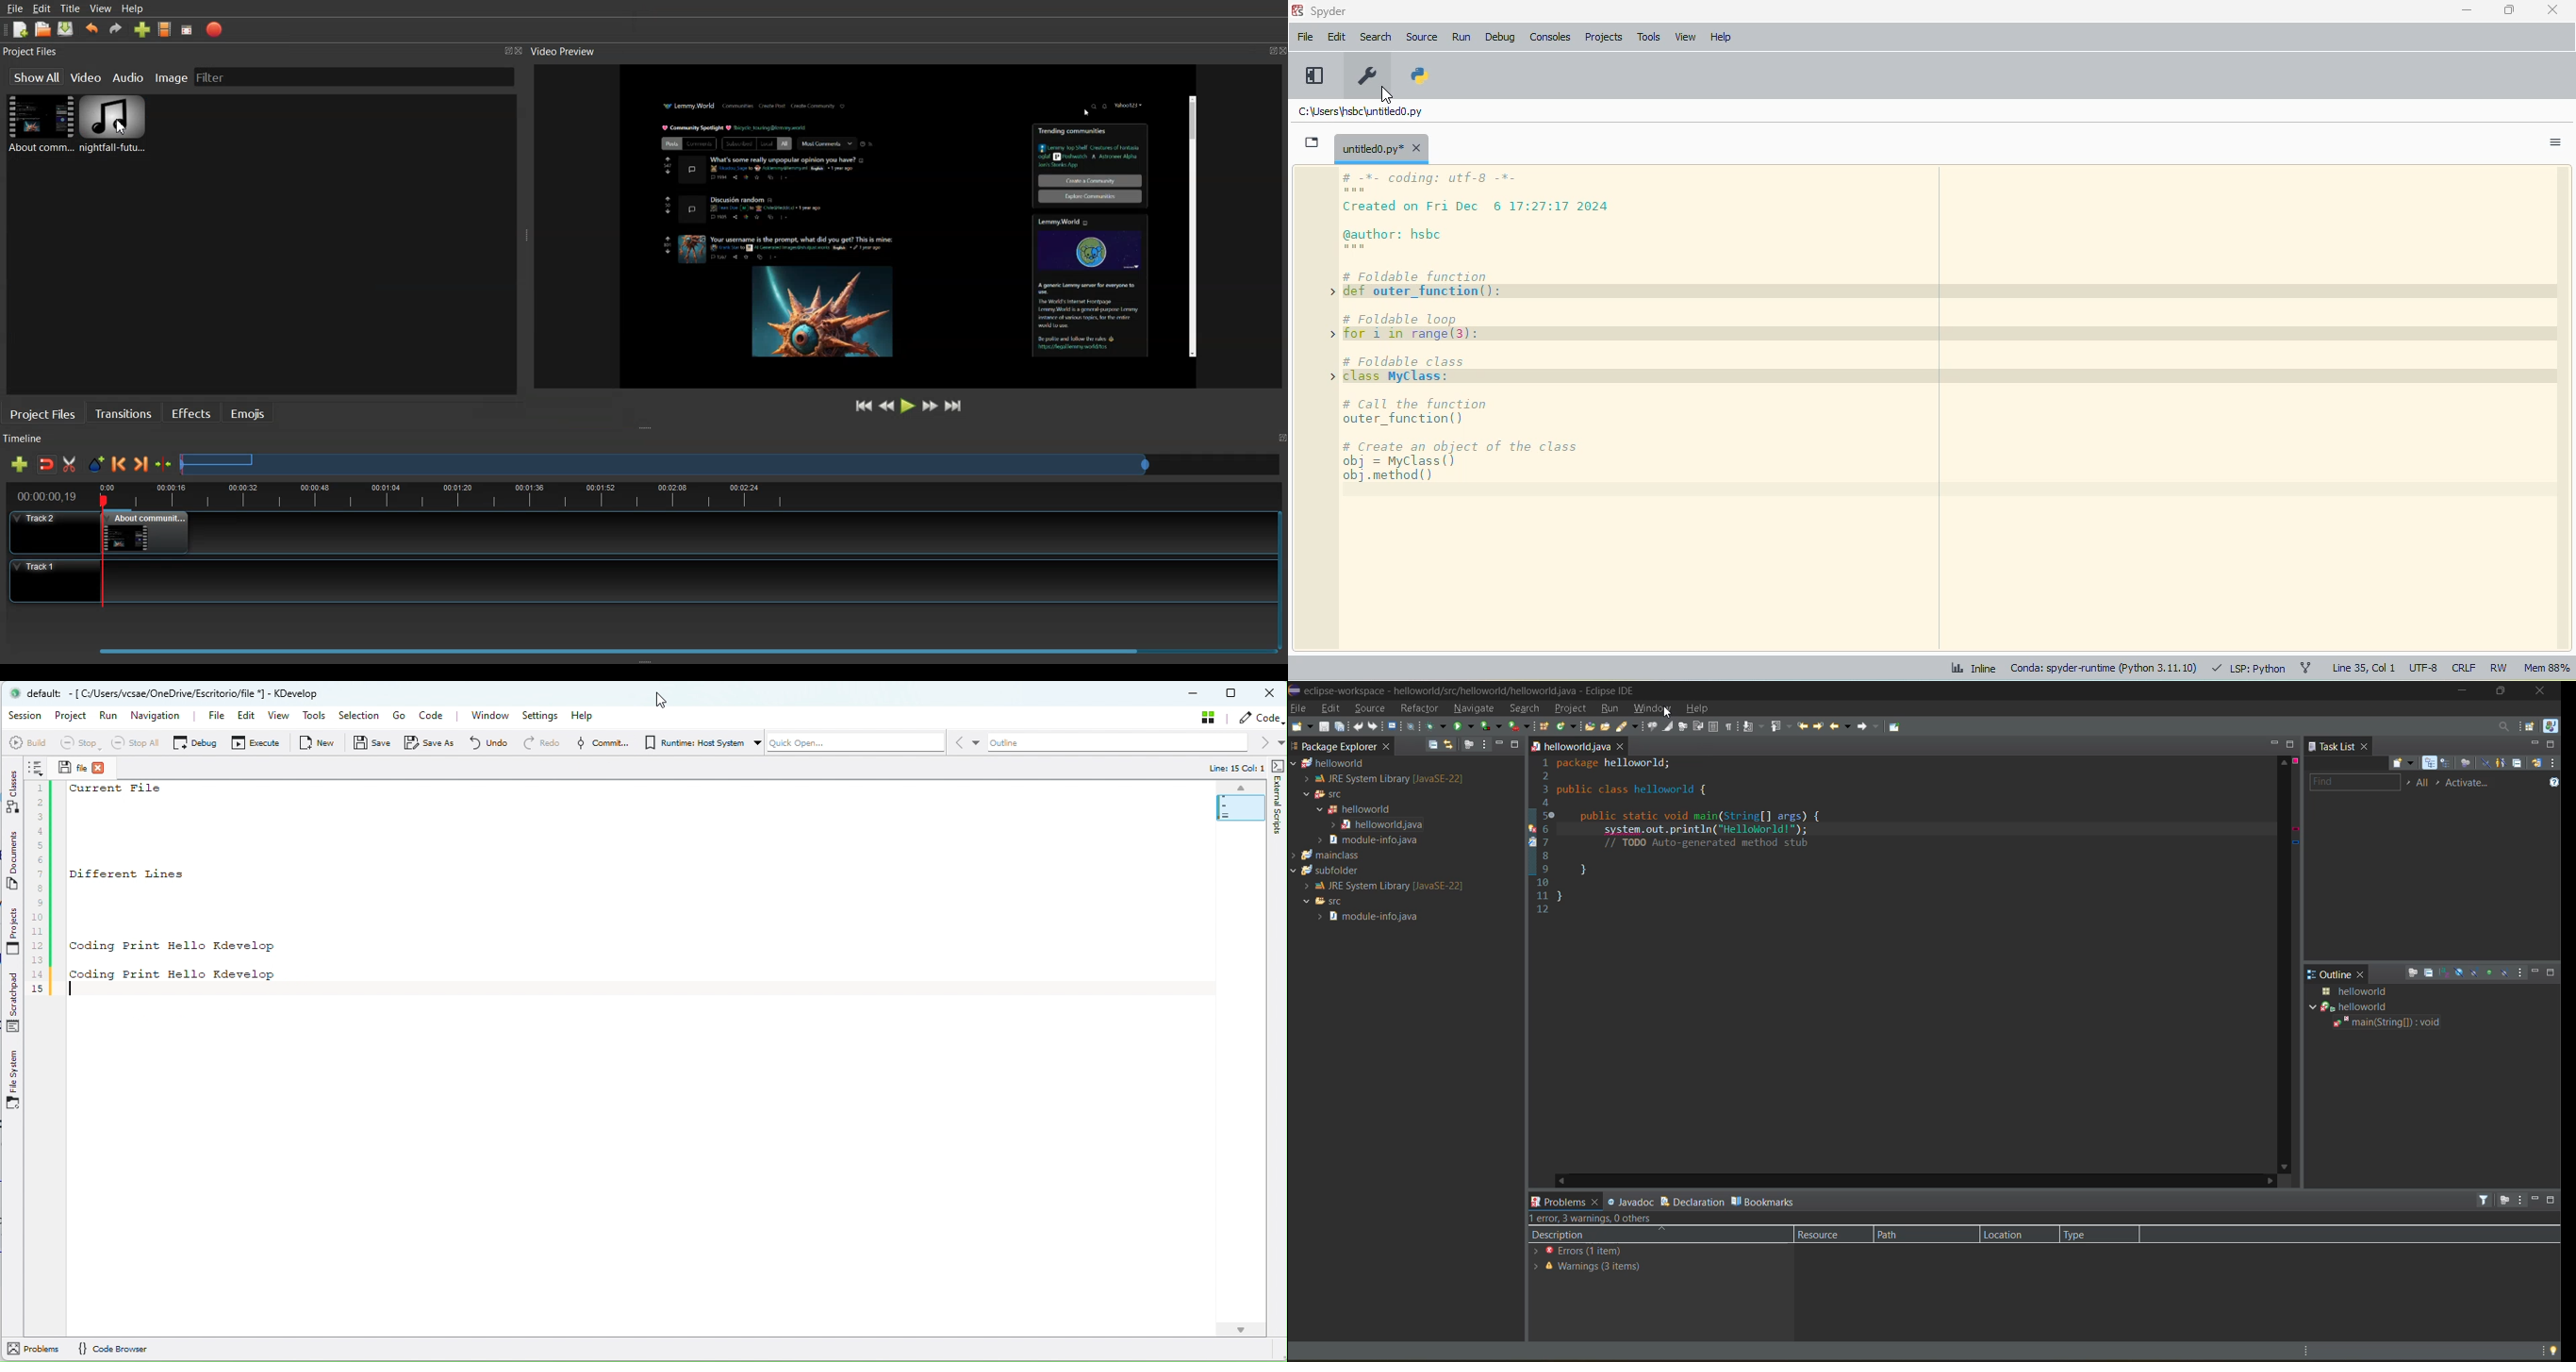 This screenshot has height=1372, width=2576. What do you see at coordinates (2530, 728) in the screenshot?
I see `open perspective` at bounding box center [2530, 728].